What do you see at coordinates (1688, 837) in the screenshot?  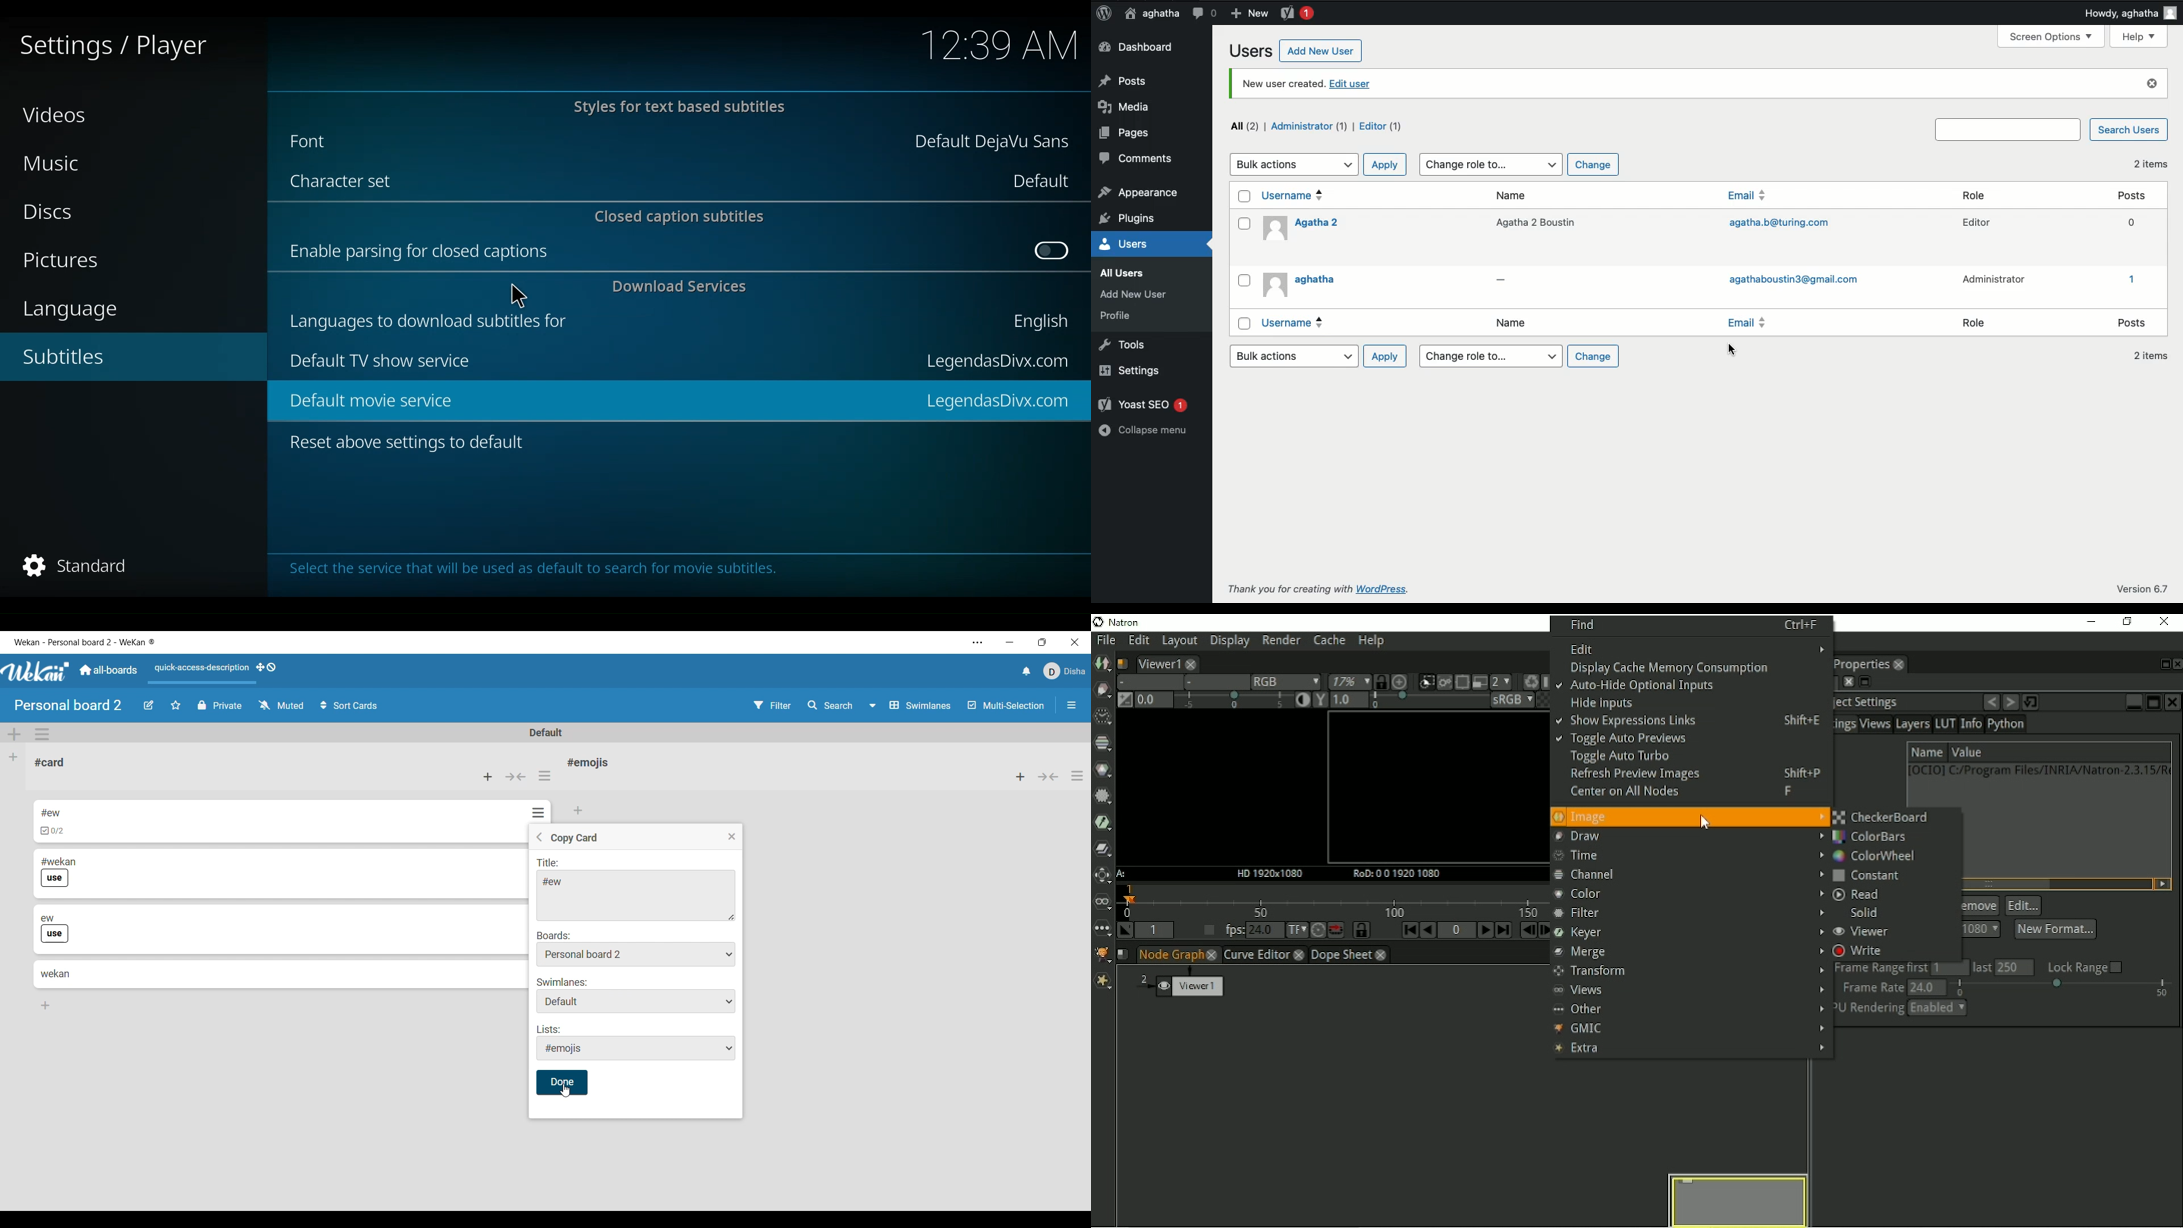 I see `Draw` at bounding box center [1688, 837].